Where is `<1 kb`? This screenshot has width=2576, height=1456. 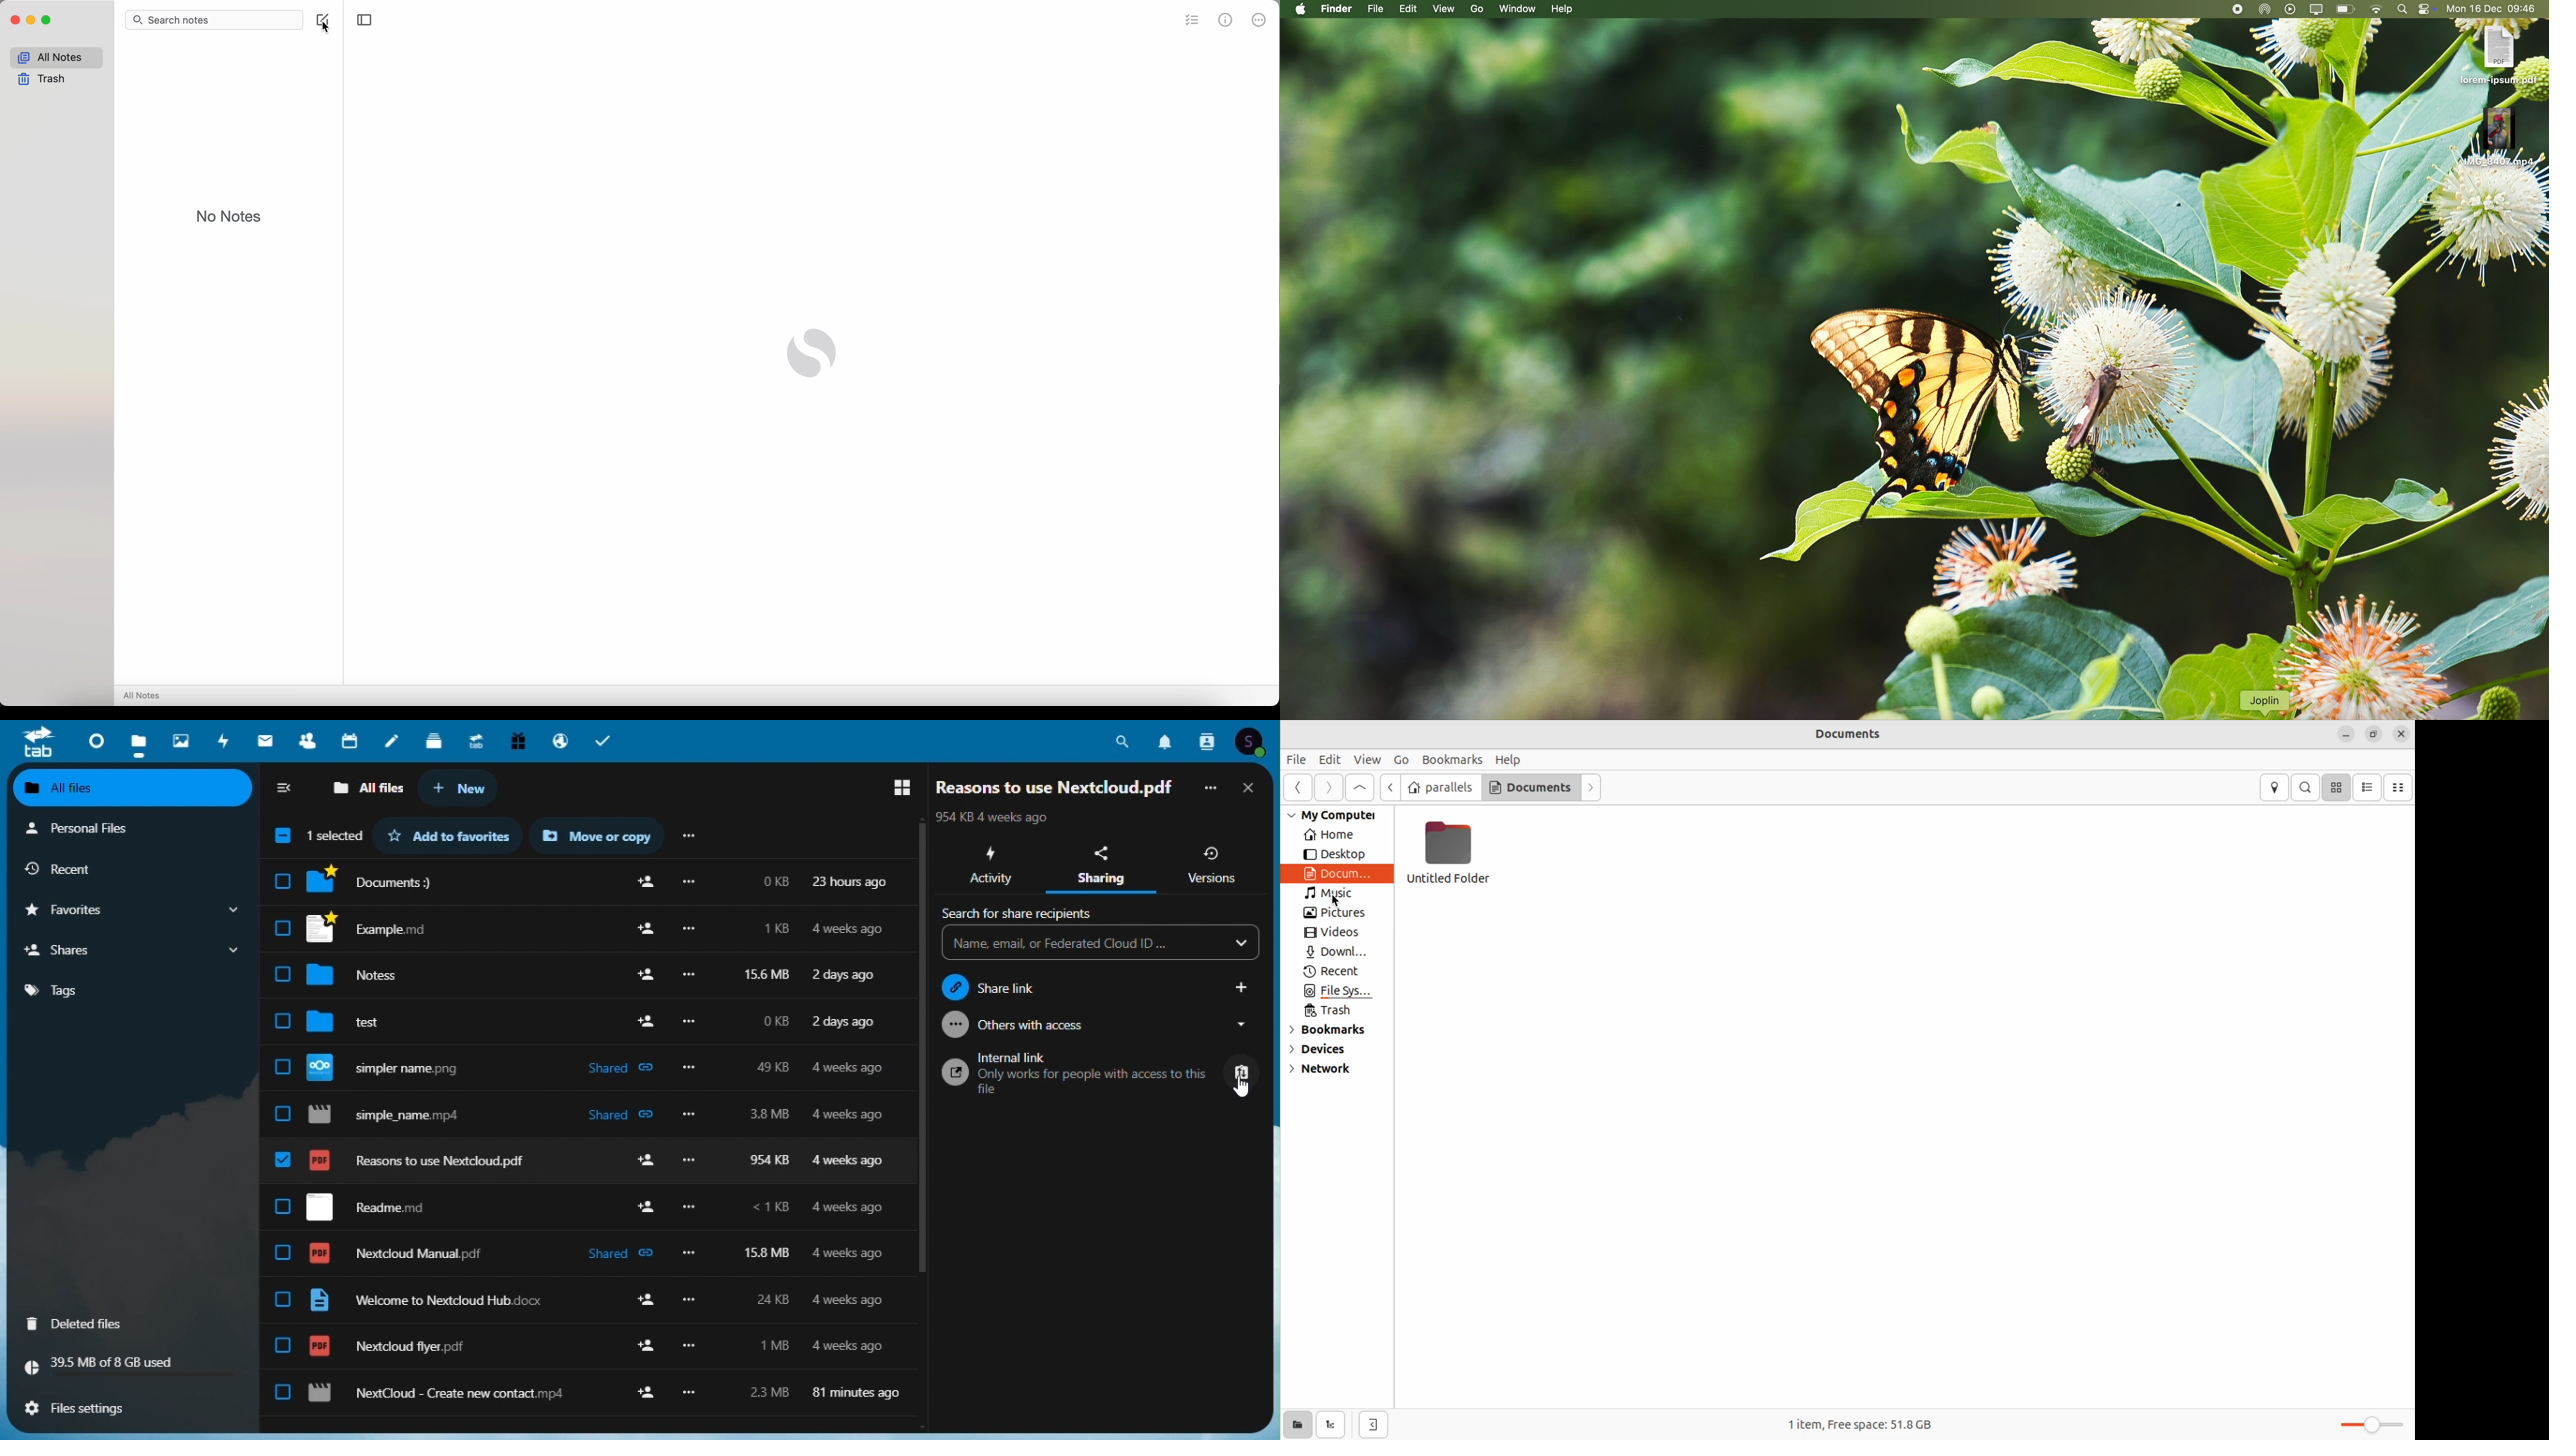 <1 kb is located at coordinates (772, 1210).